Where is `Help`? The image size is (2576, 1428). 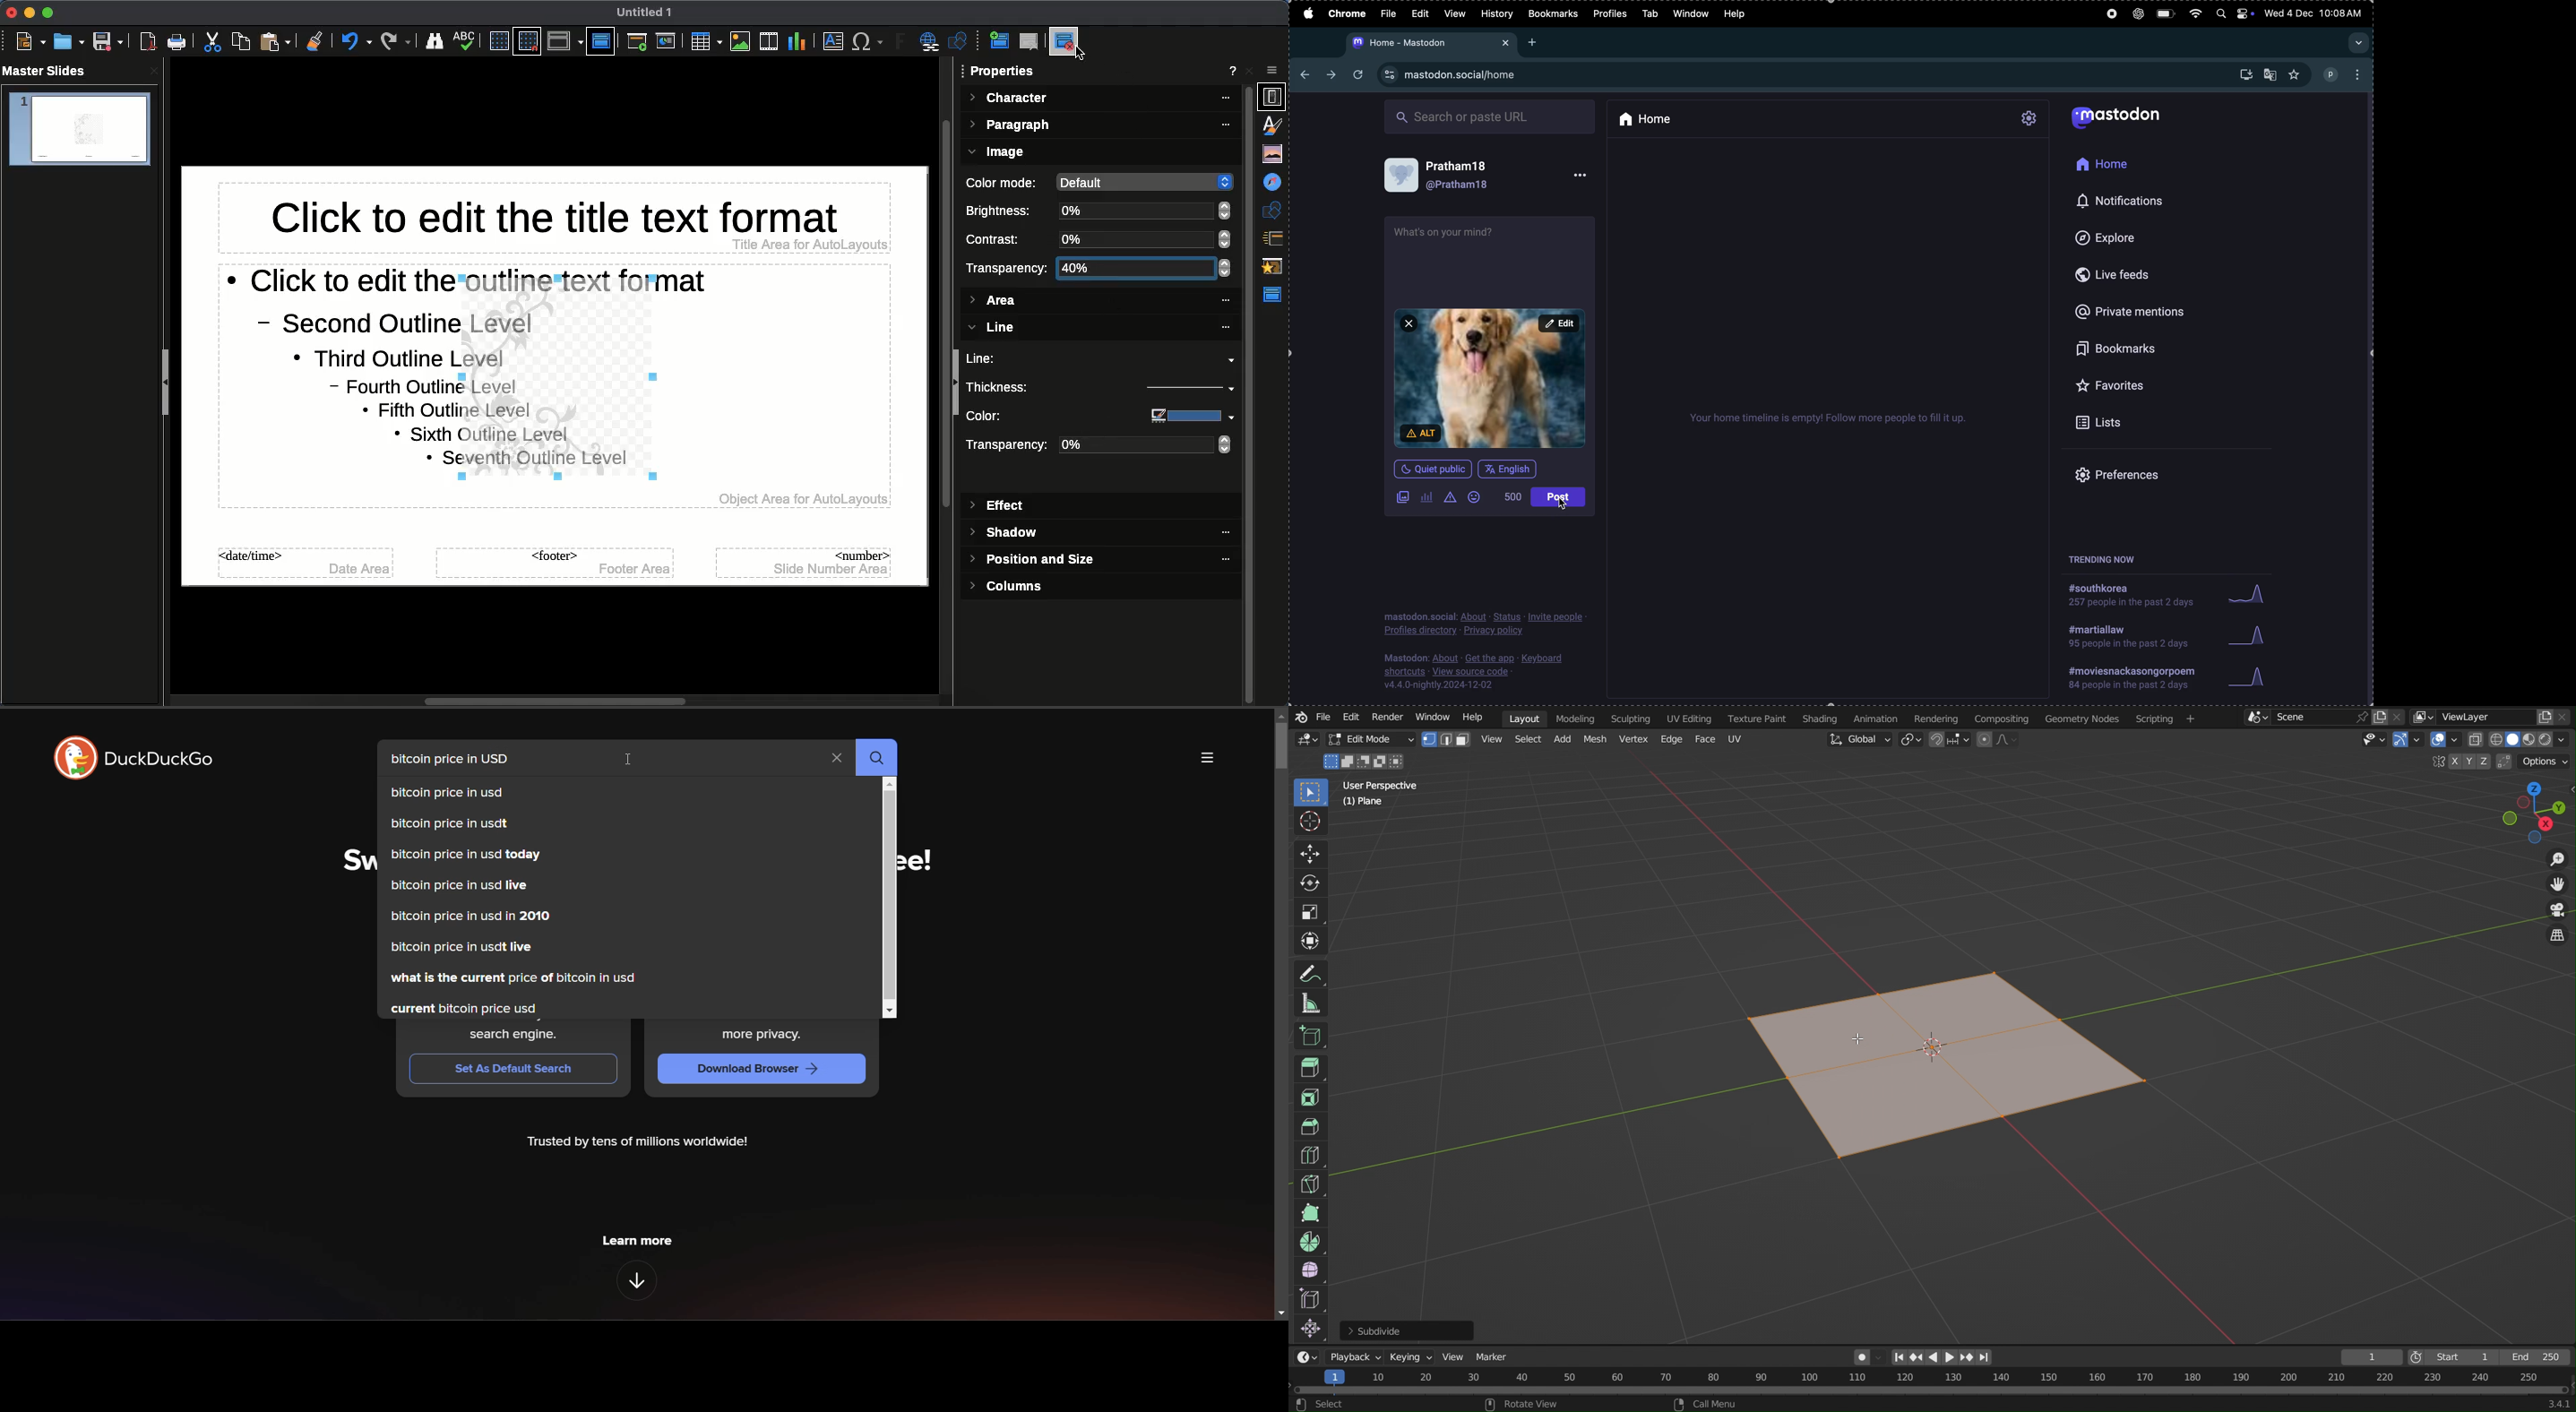
Help is located at coordinates (1233, 73).